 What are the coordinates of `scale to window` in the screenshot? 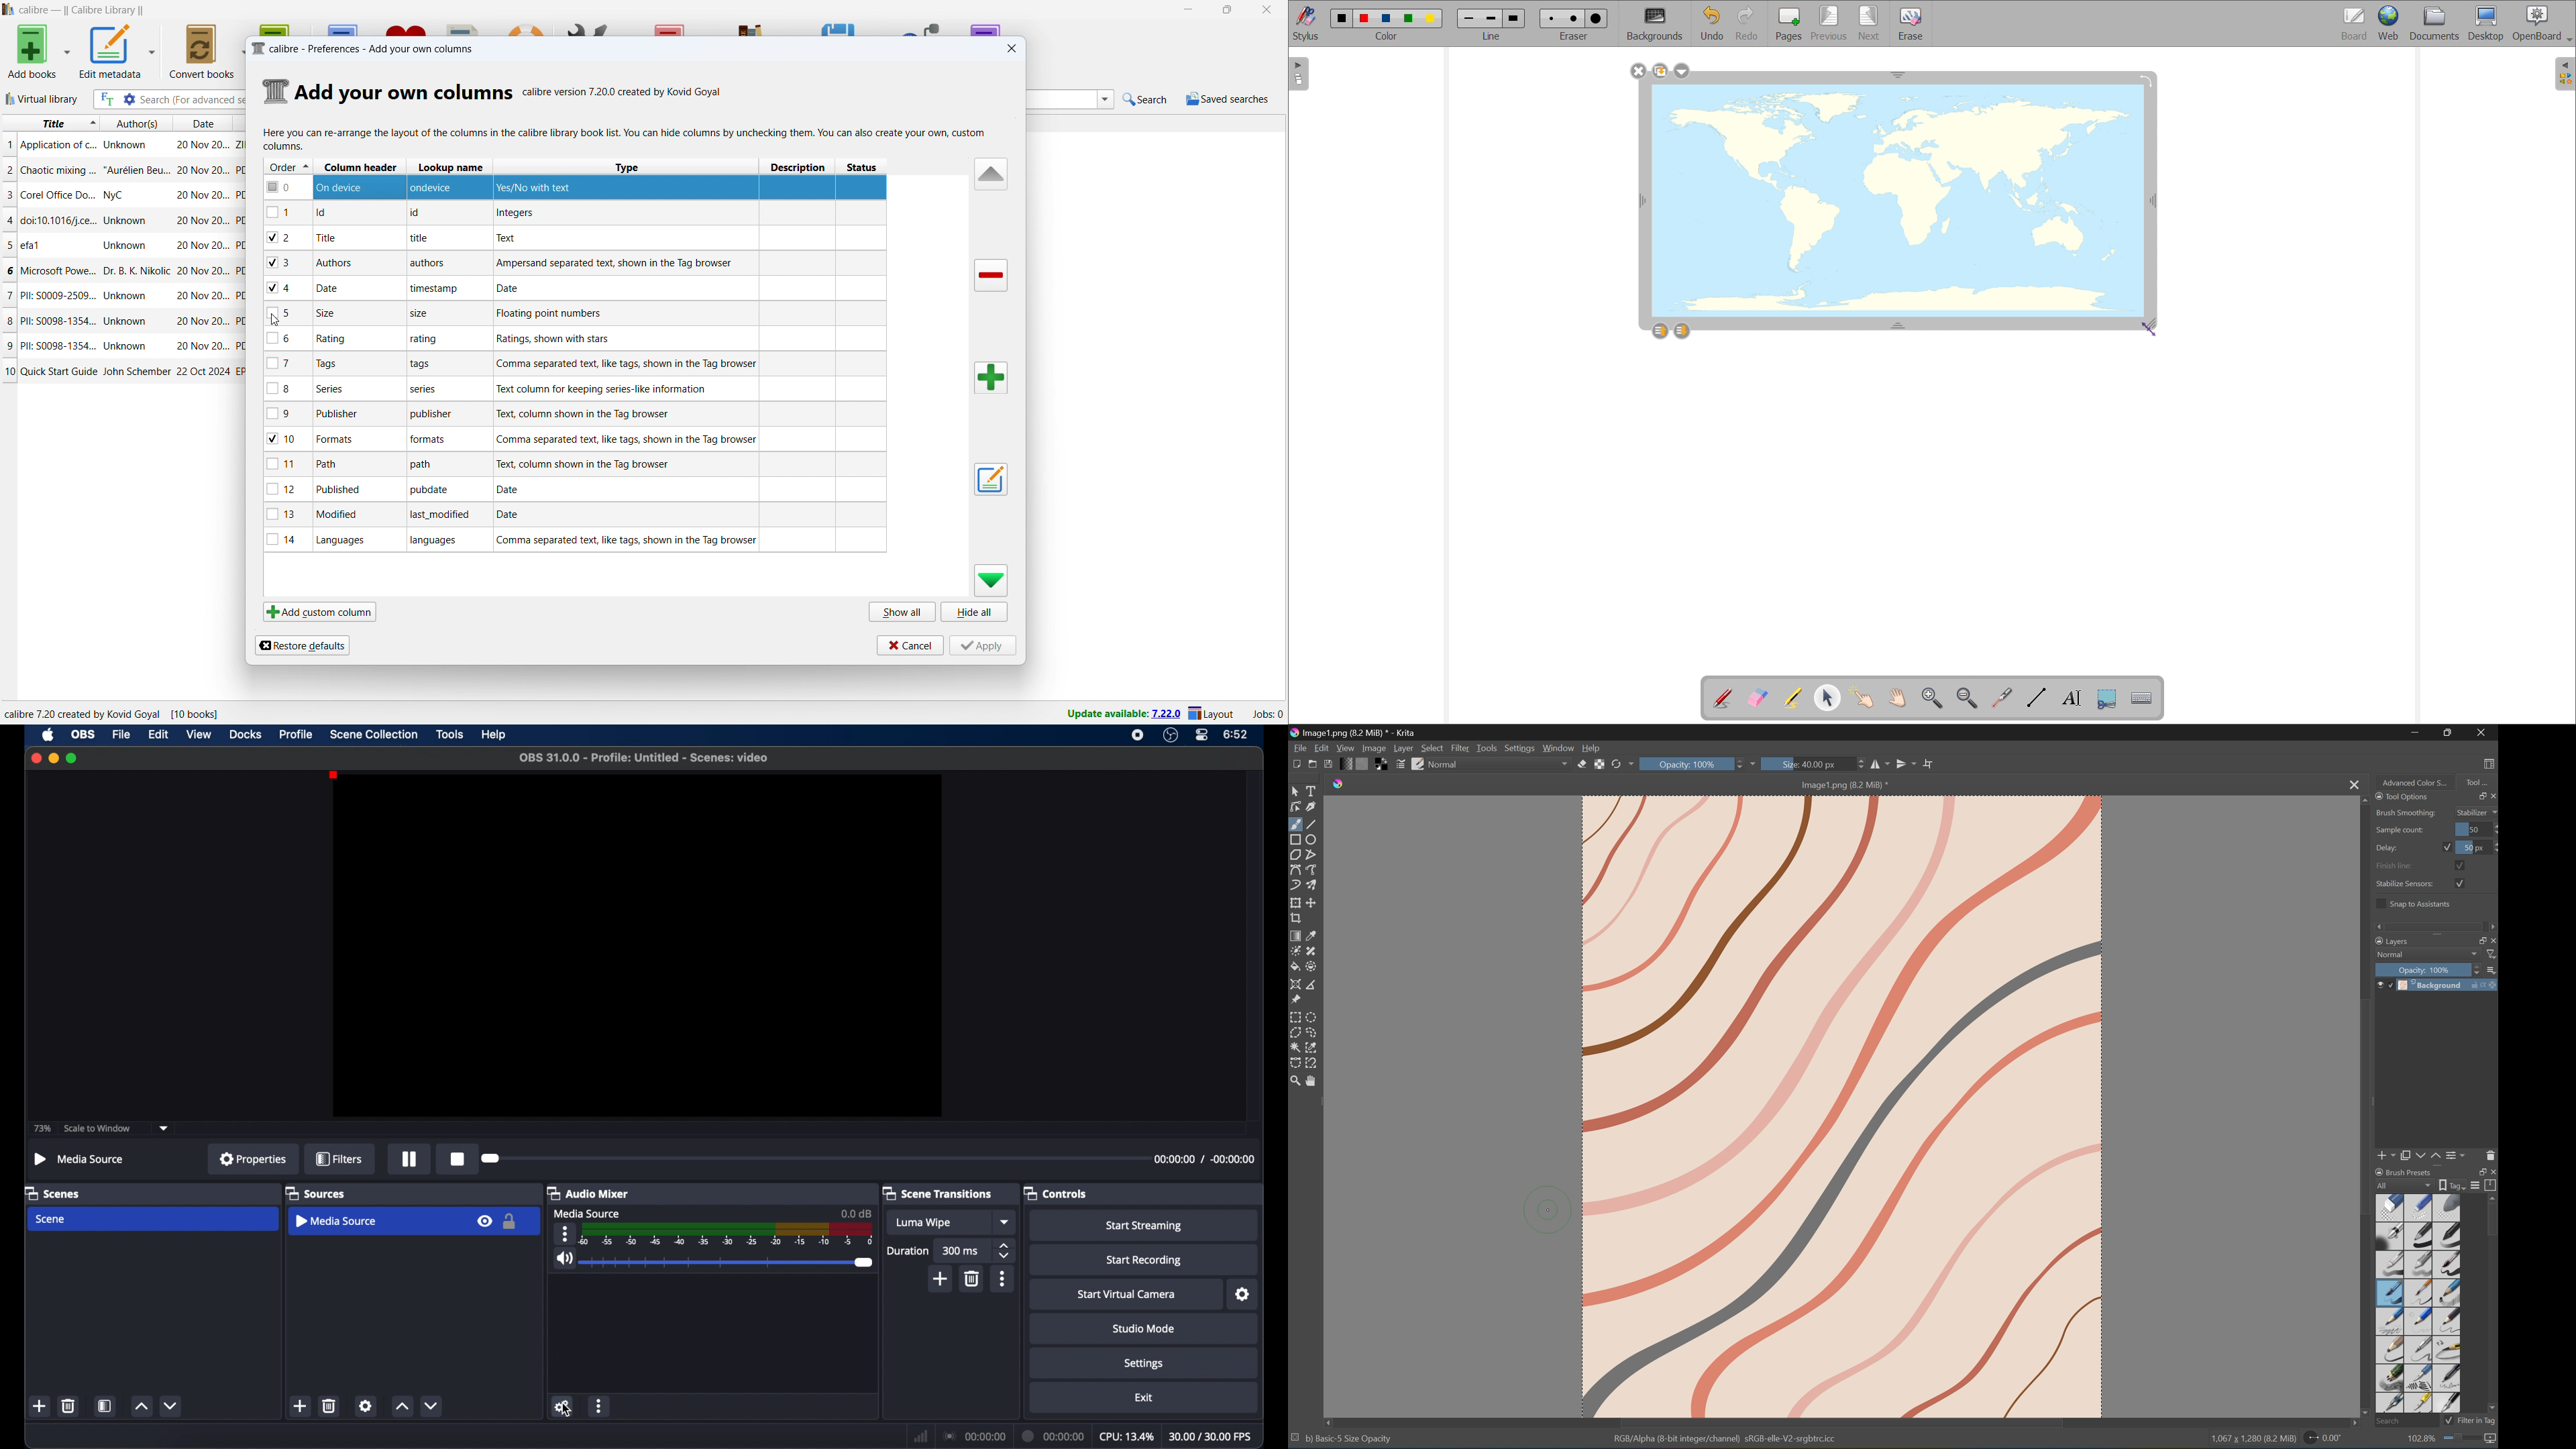 It's located at (98, 1128).